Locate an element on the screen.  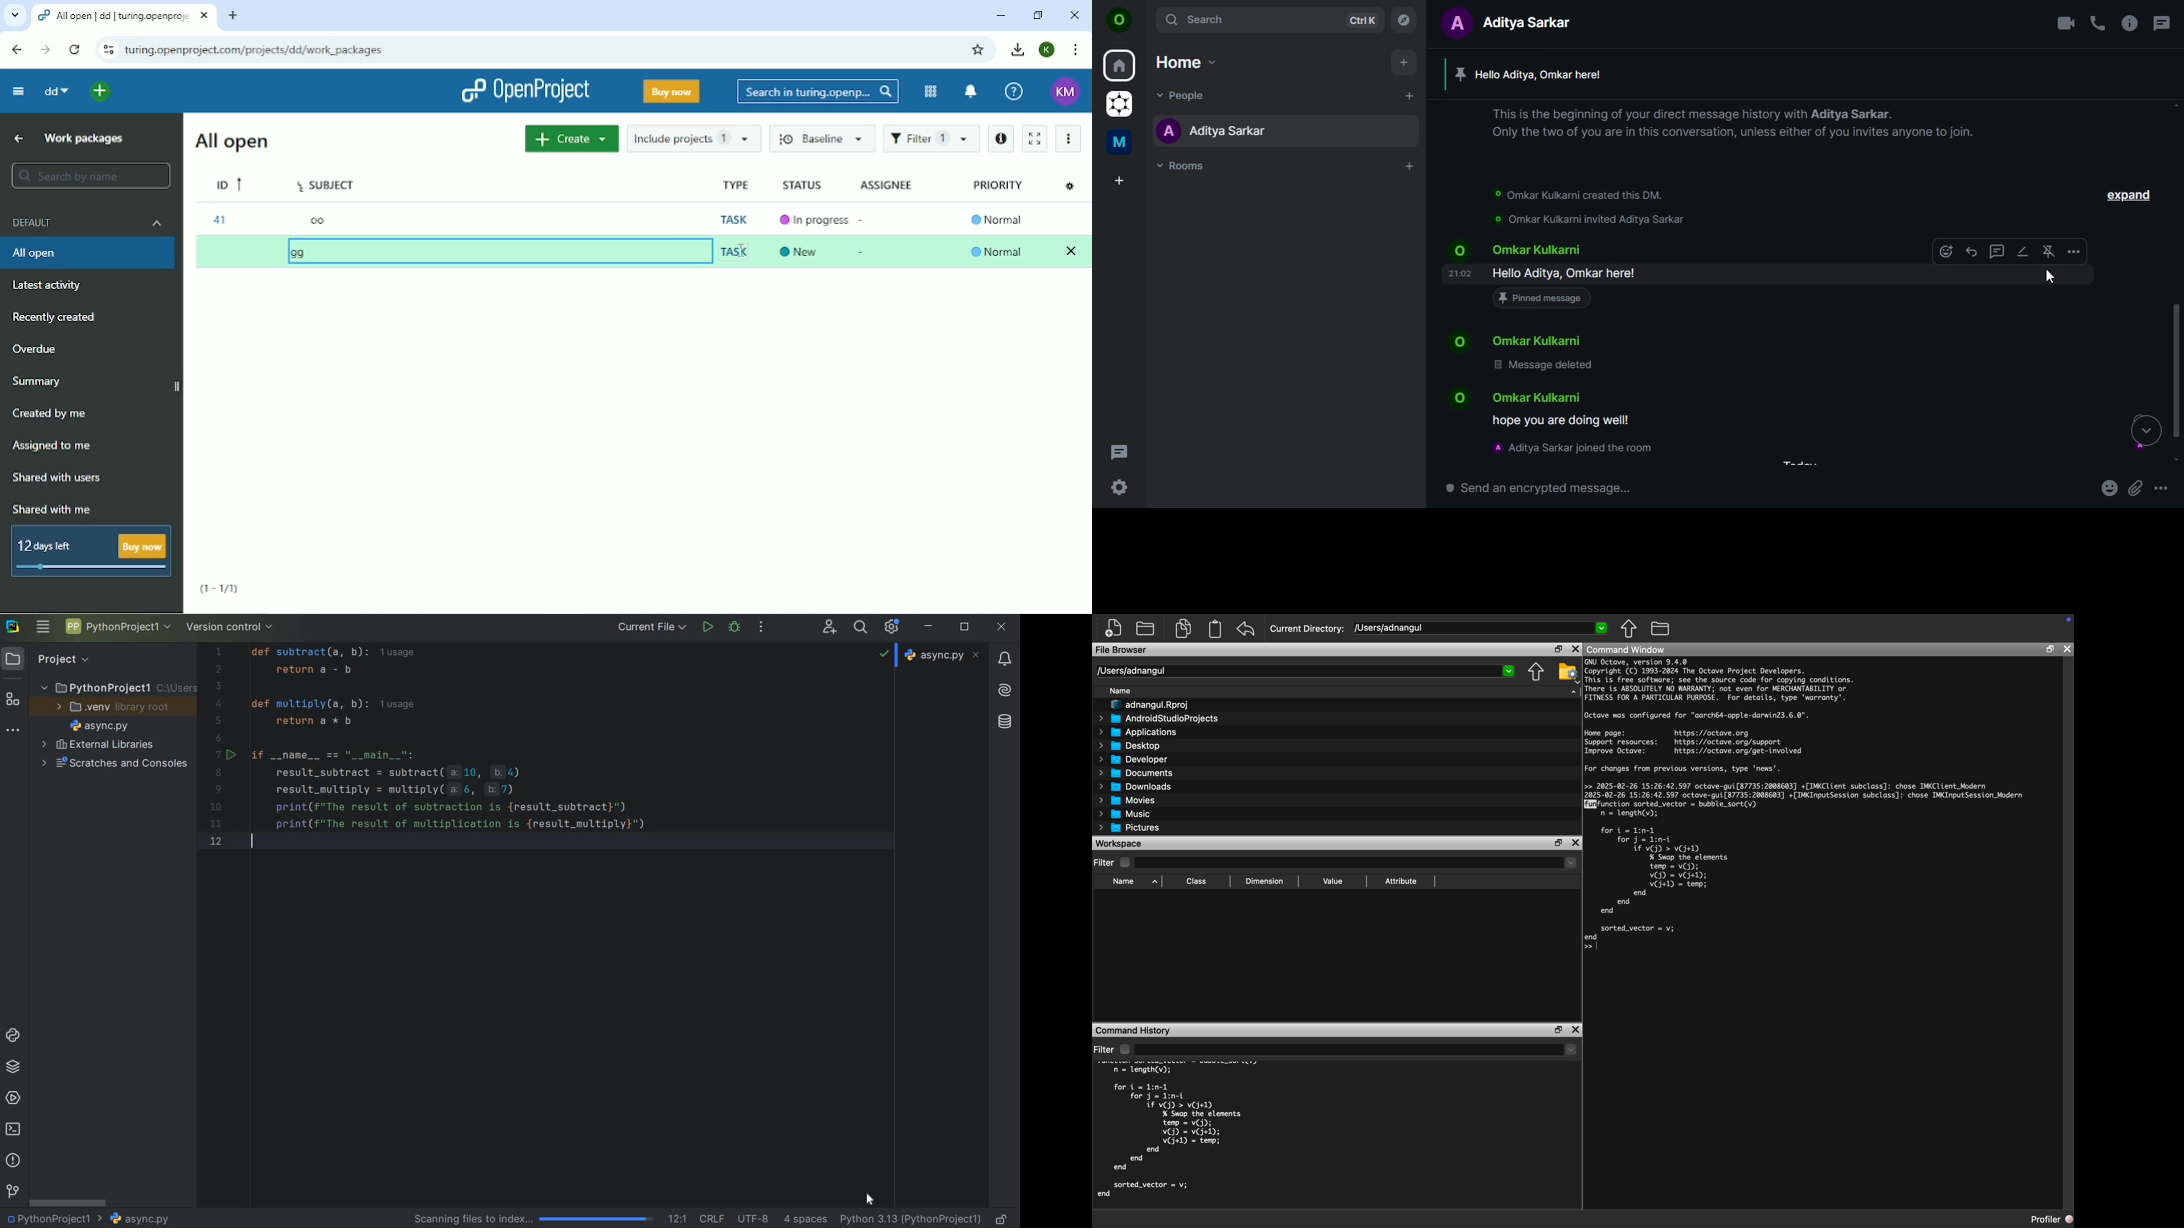
O is located at coordinates (1122, 20).